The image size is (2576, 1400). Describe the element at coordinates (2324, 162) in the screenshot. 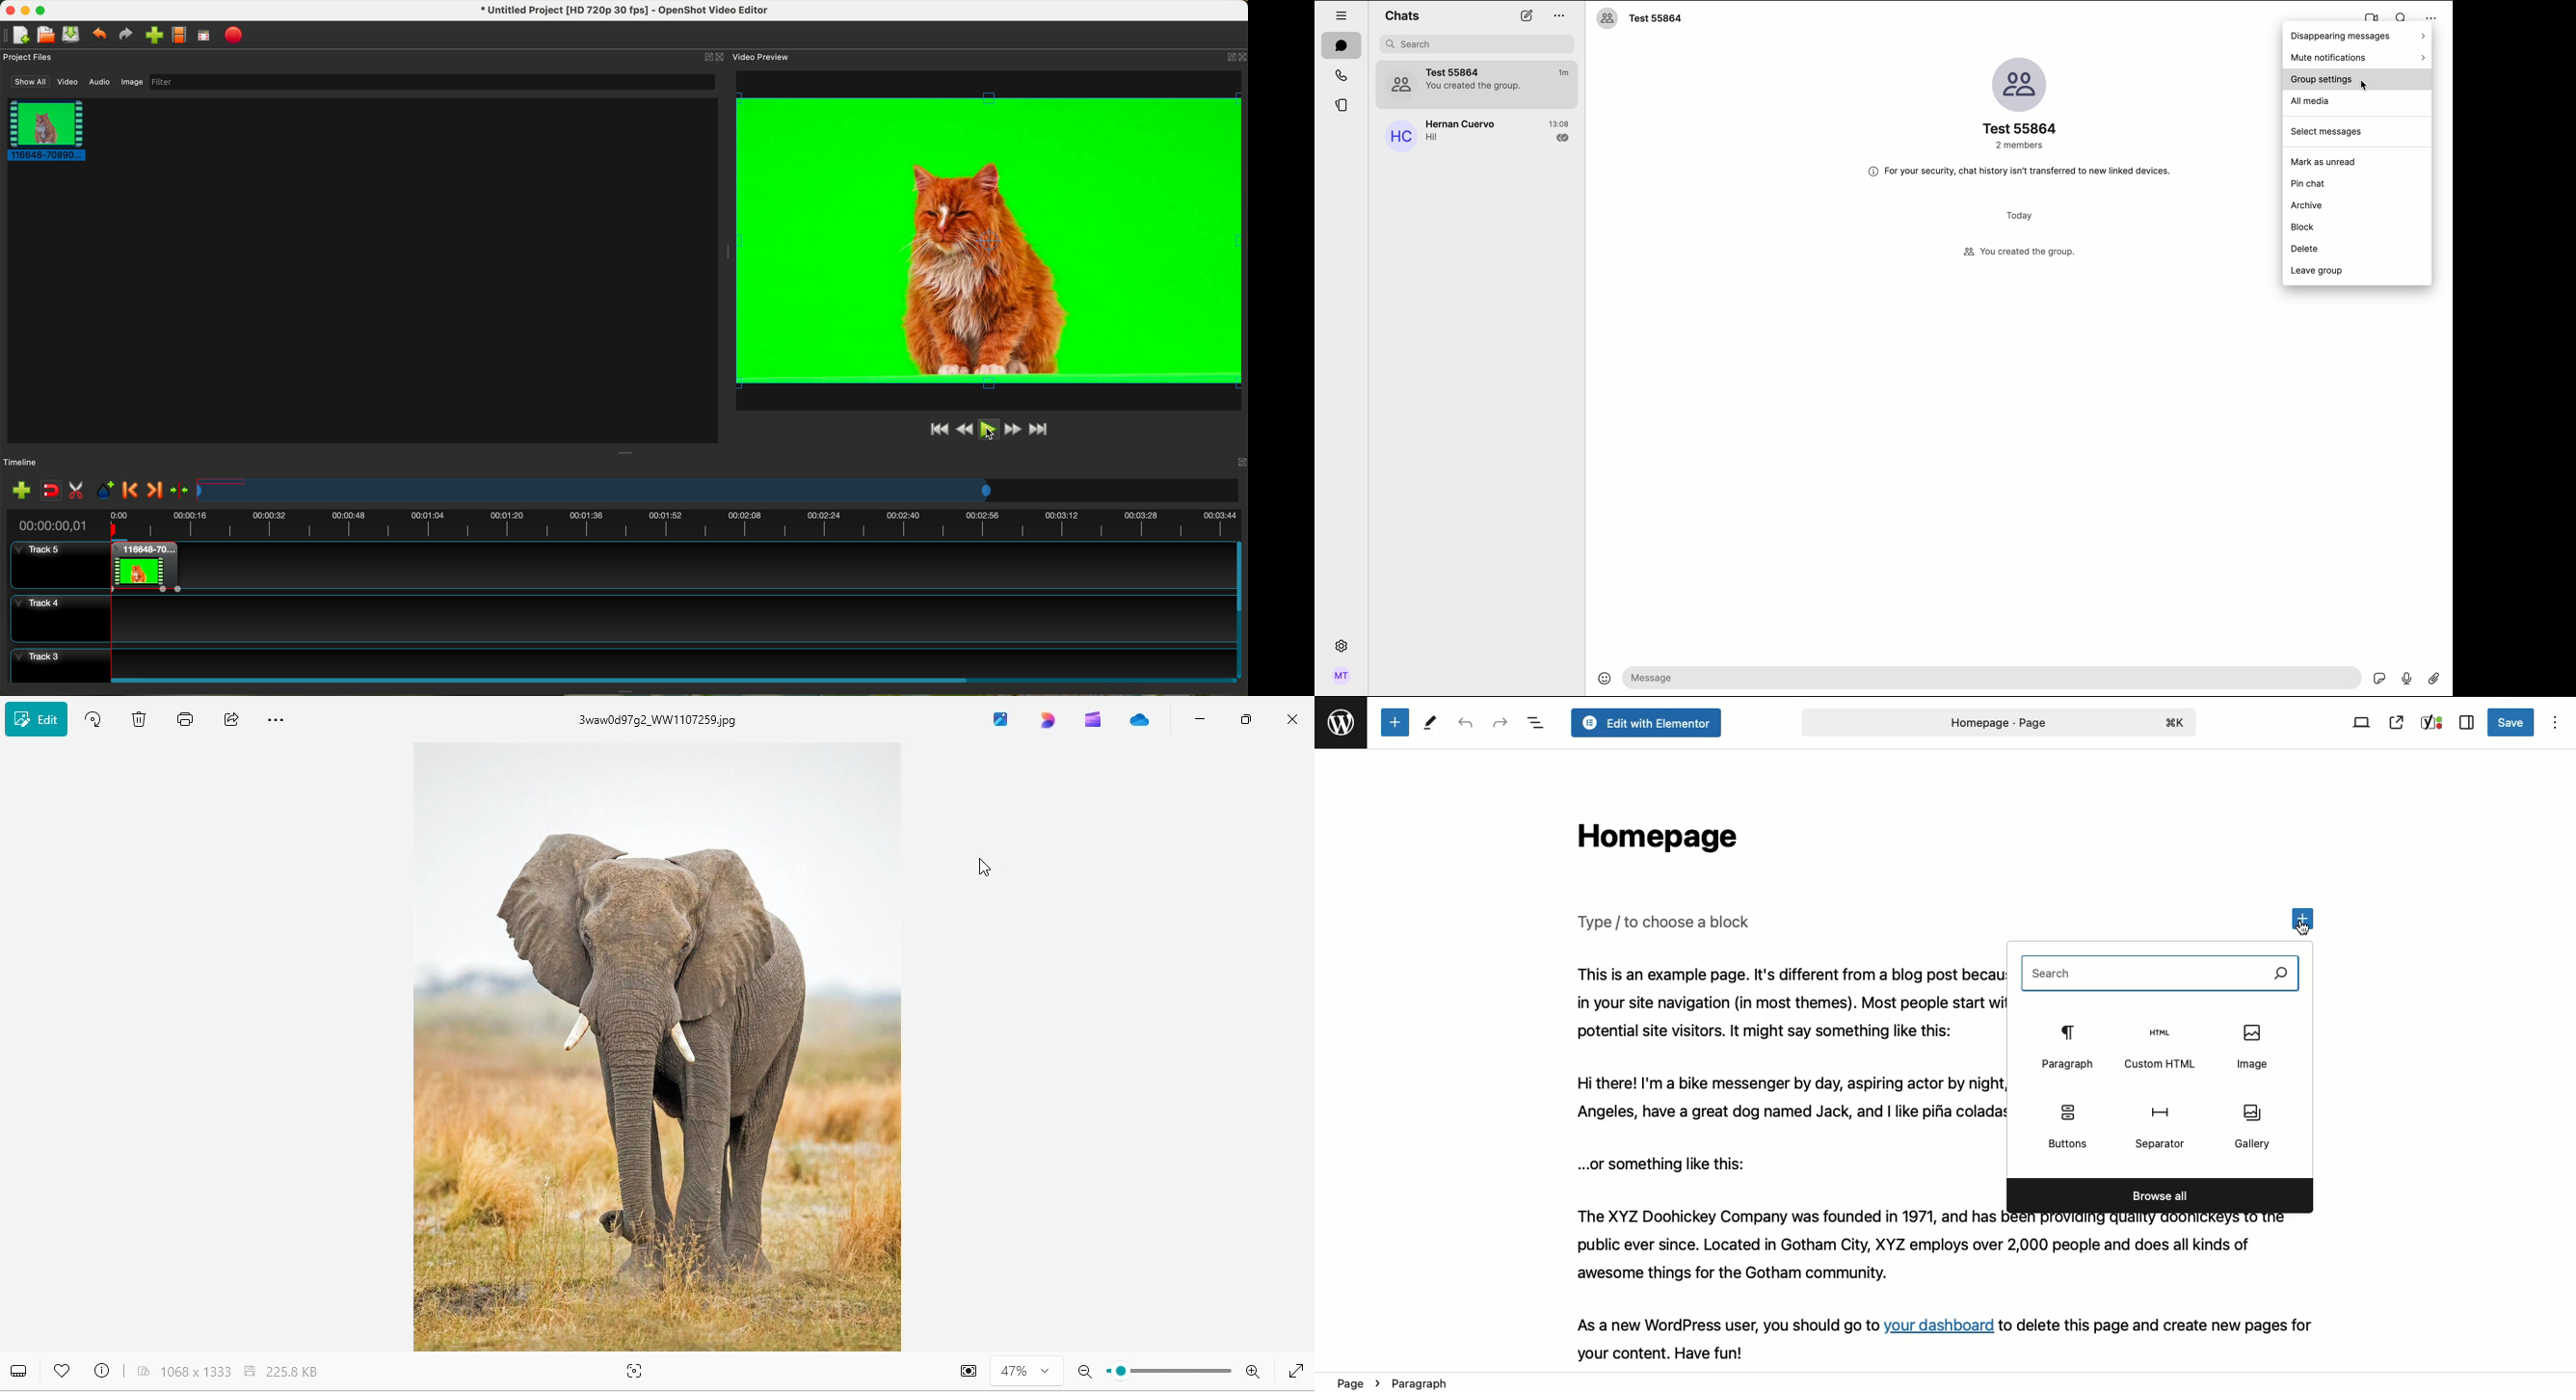

I see `mark as unread` at that location.